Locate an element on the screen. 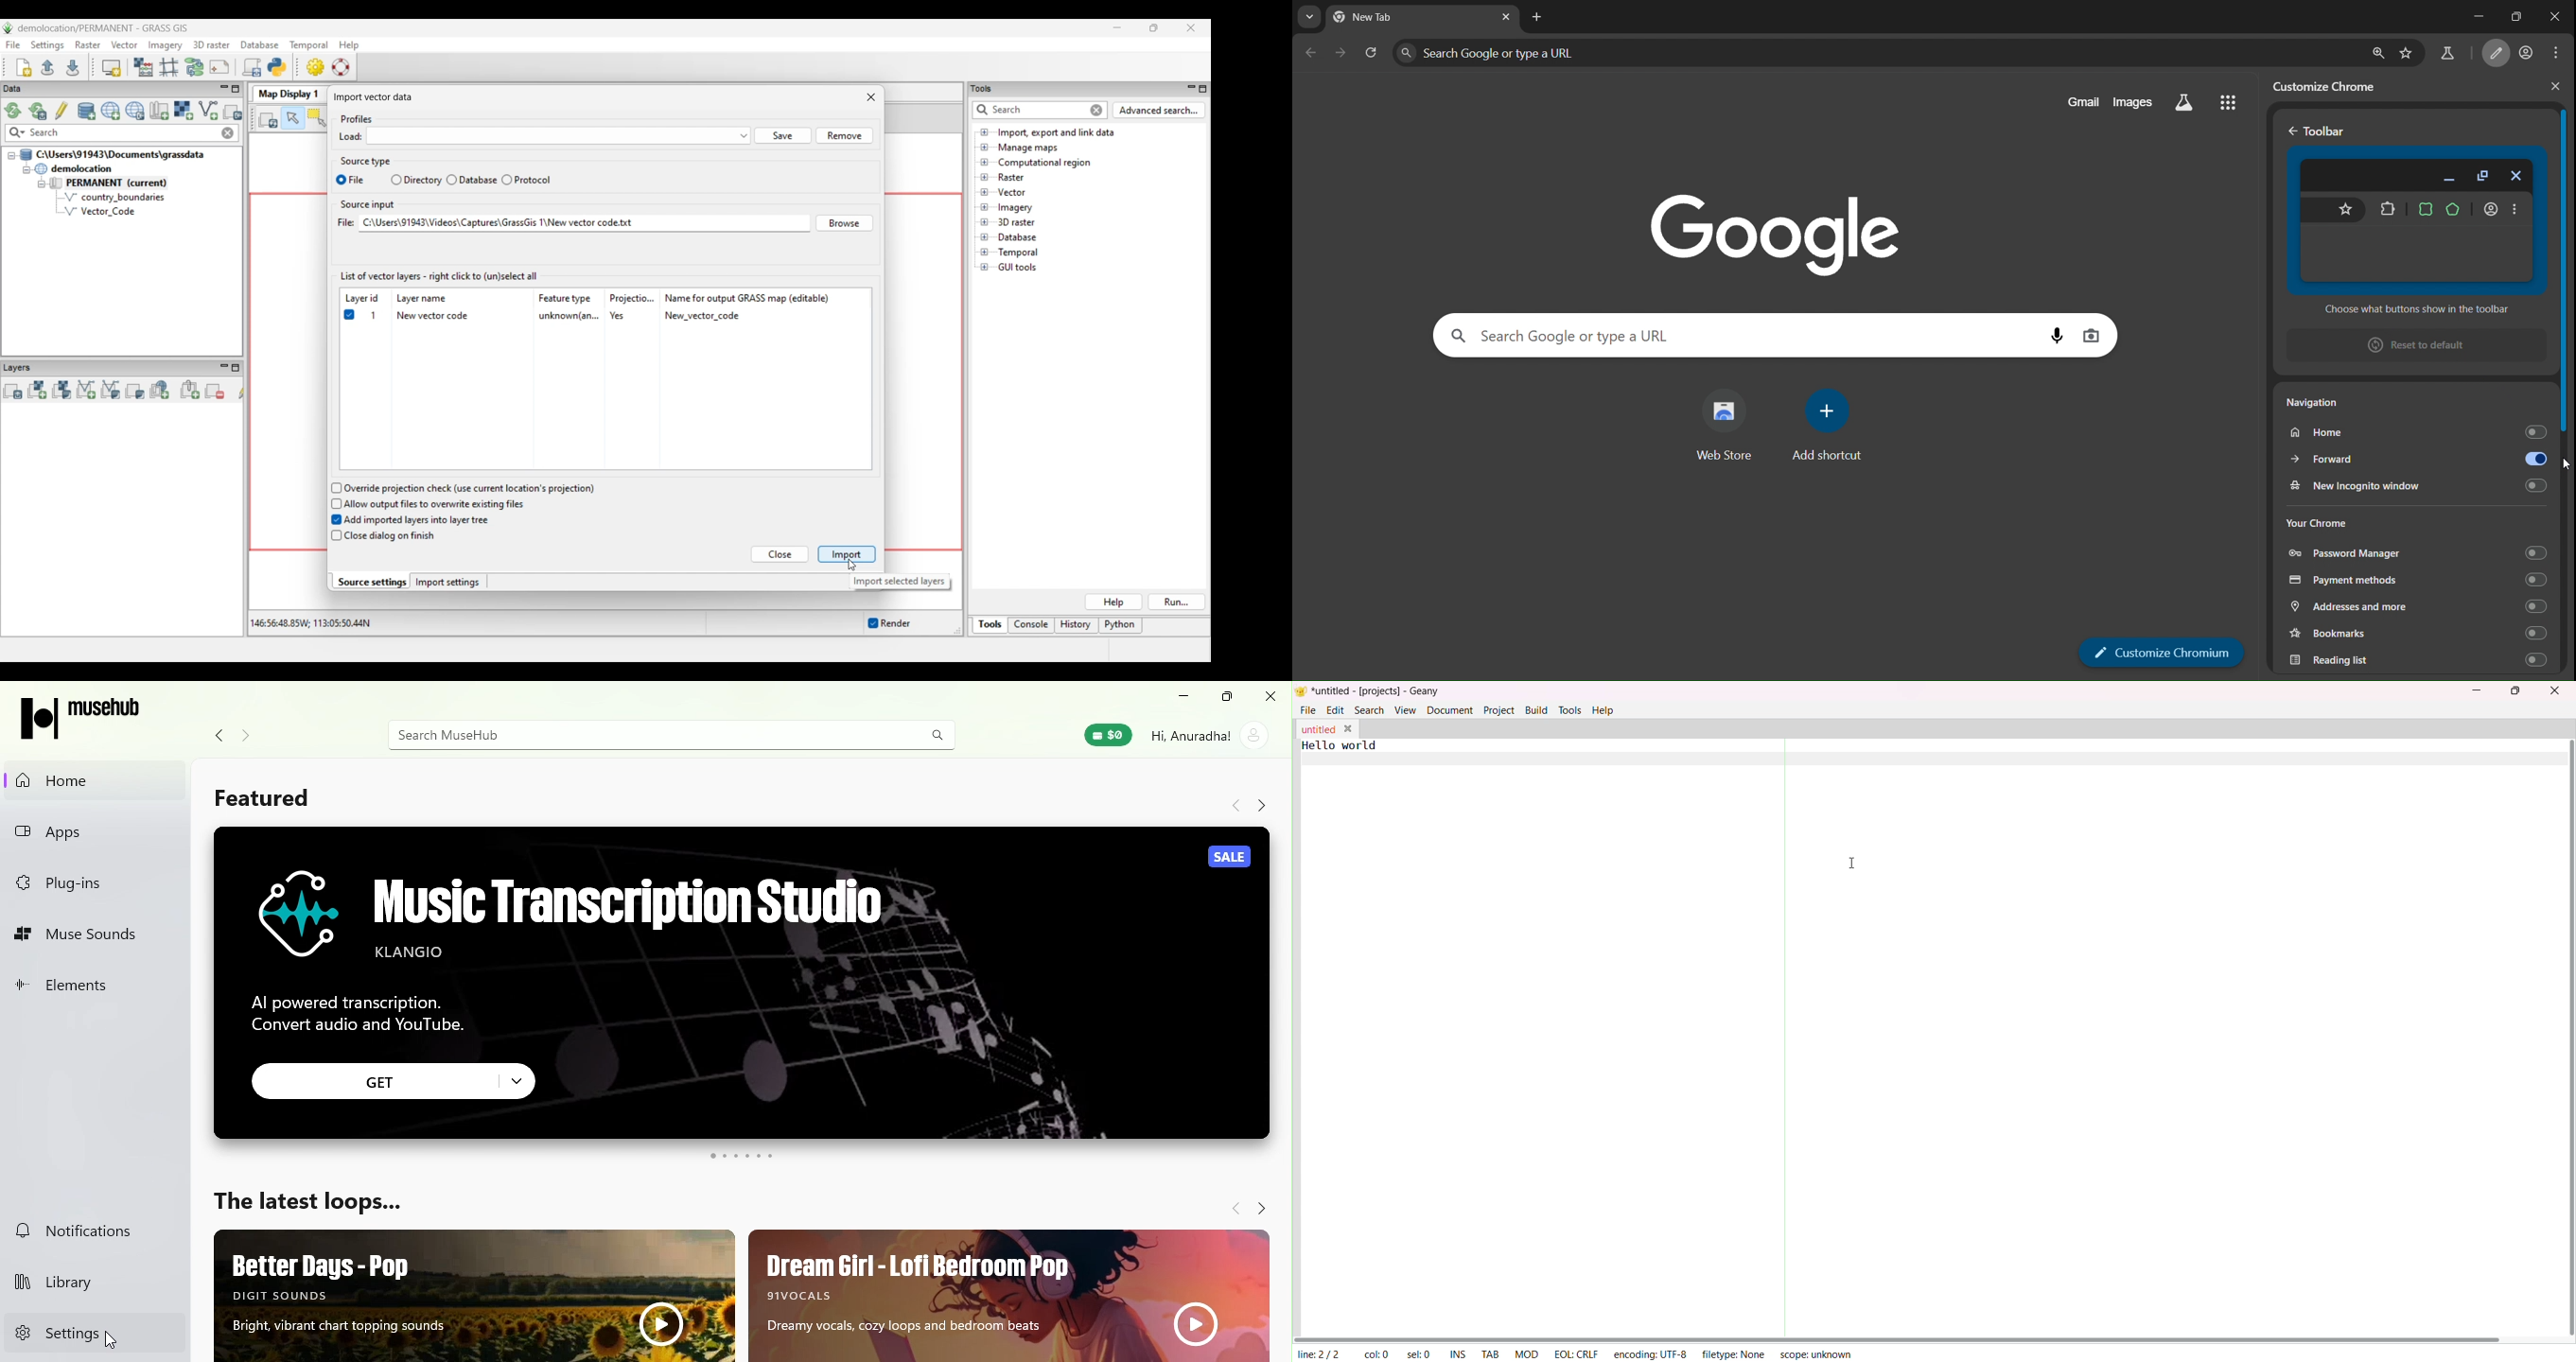 The width and height of the screenshot is (2576, 1372). Close is located at coordinates (781, 555).